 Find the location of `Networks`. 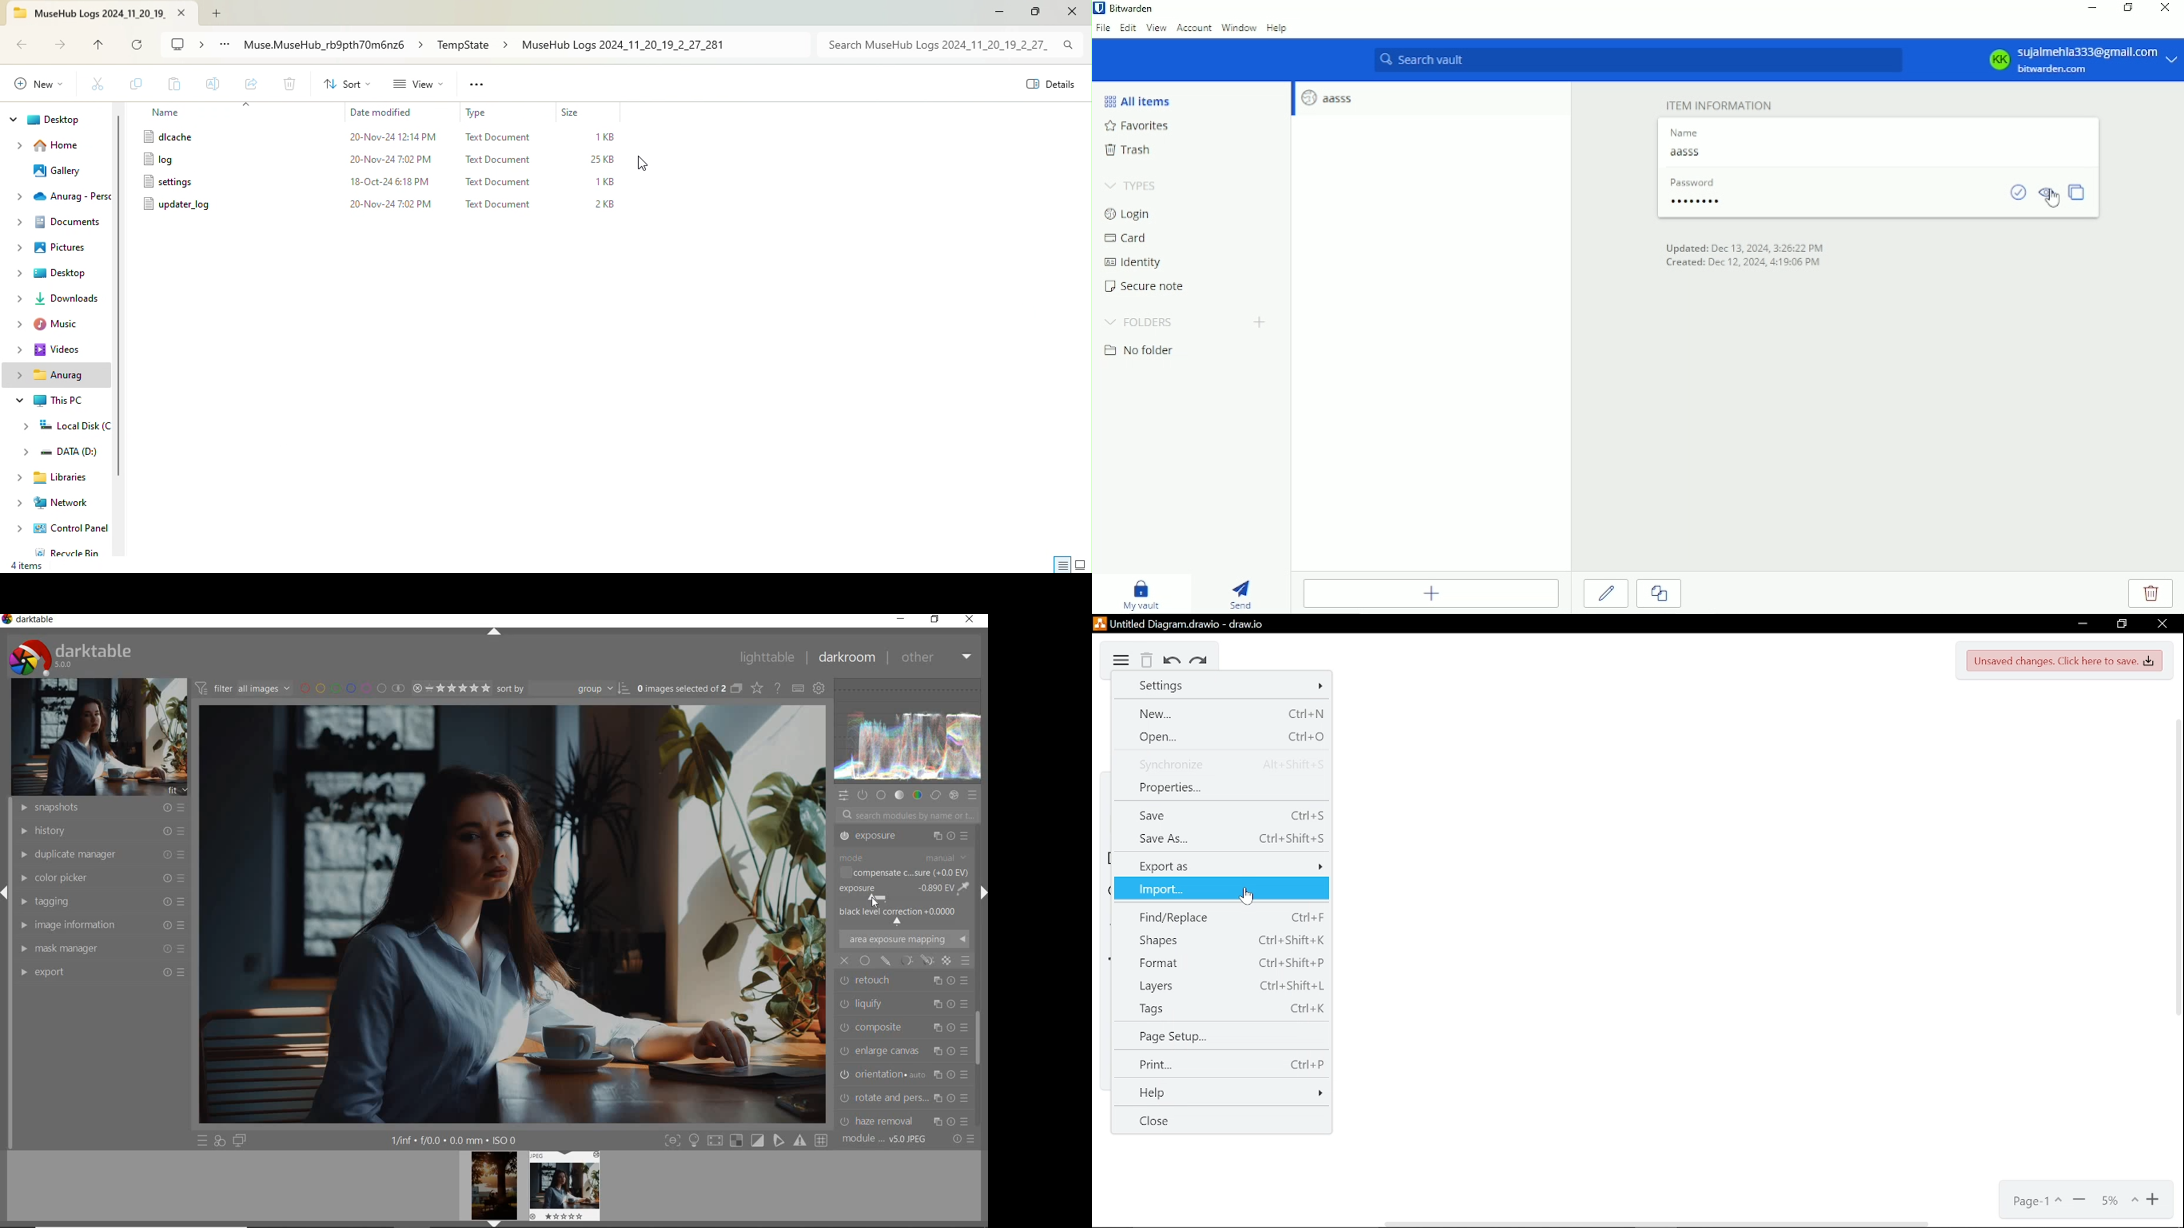

Networks is located at coordinates (55, 504).